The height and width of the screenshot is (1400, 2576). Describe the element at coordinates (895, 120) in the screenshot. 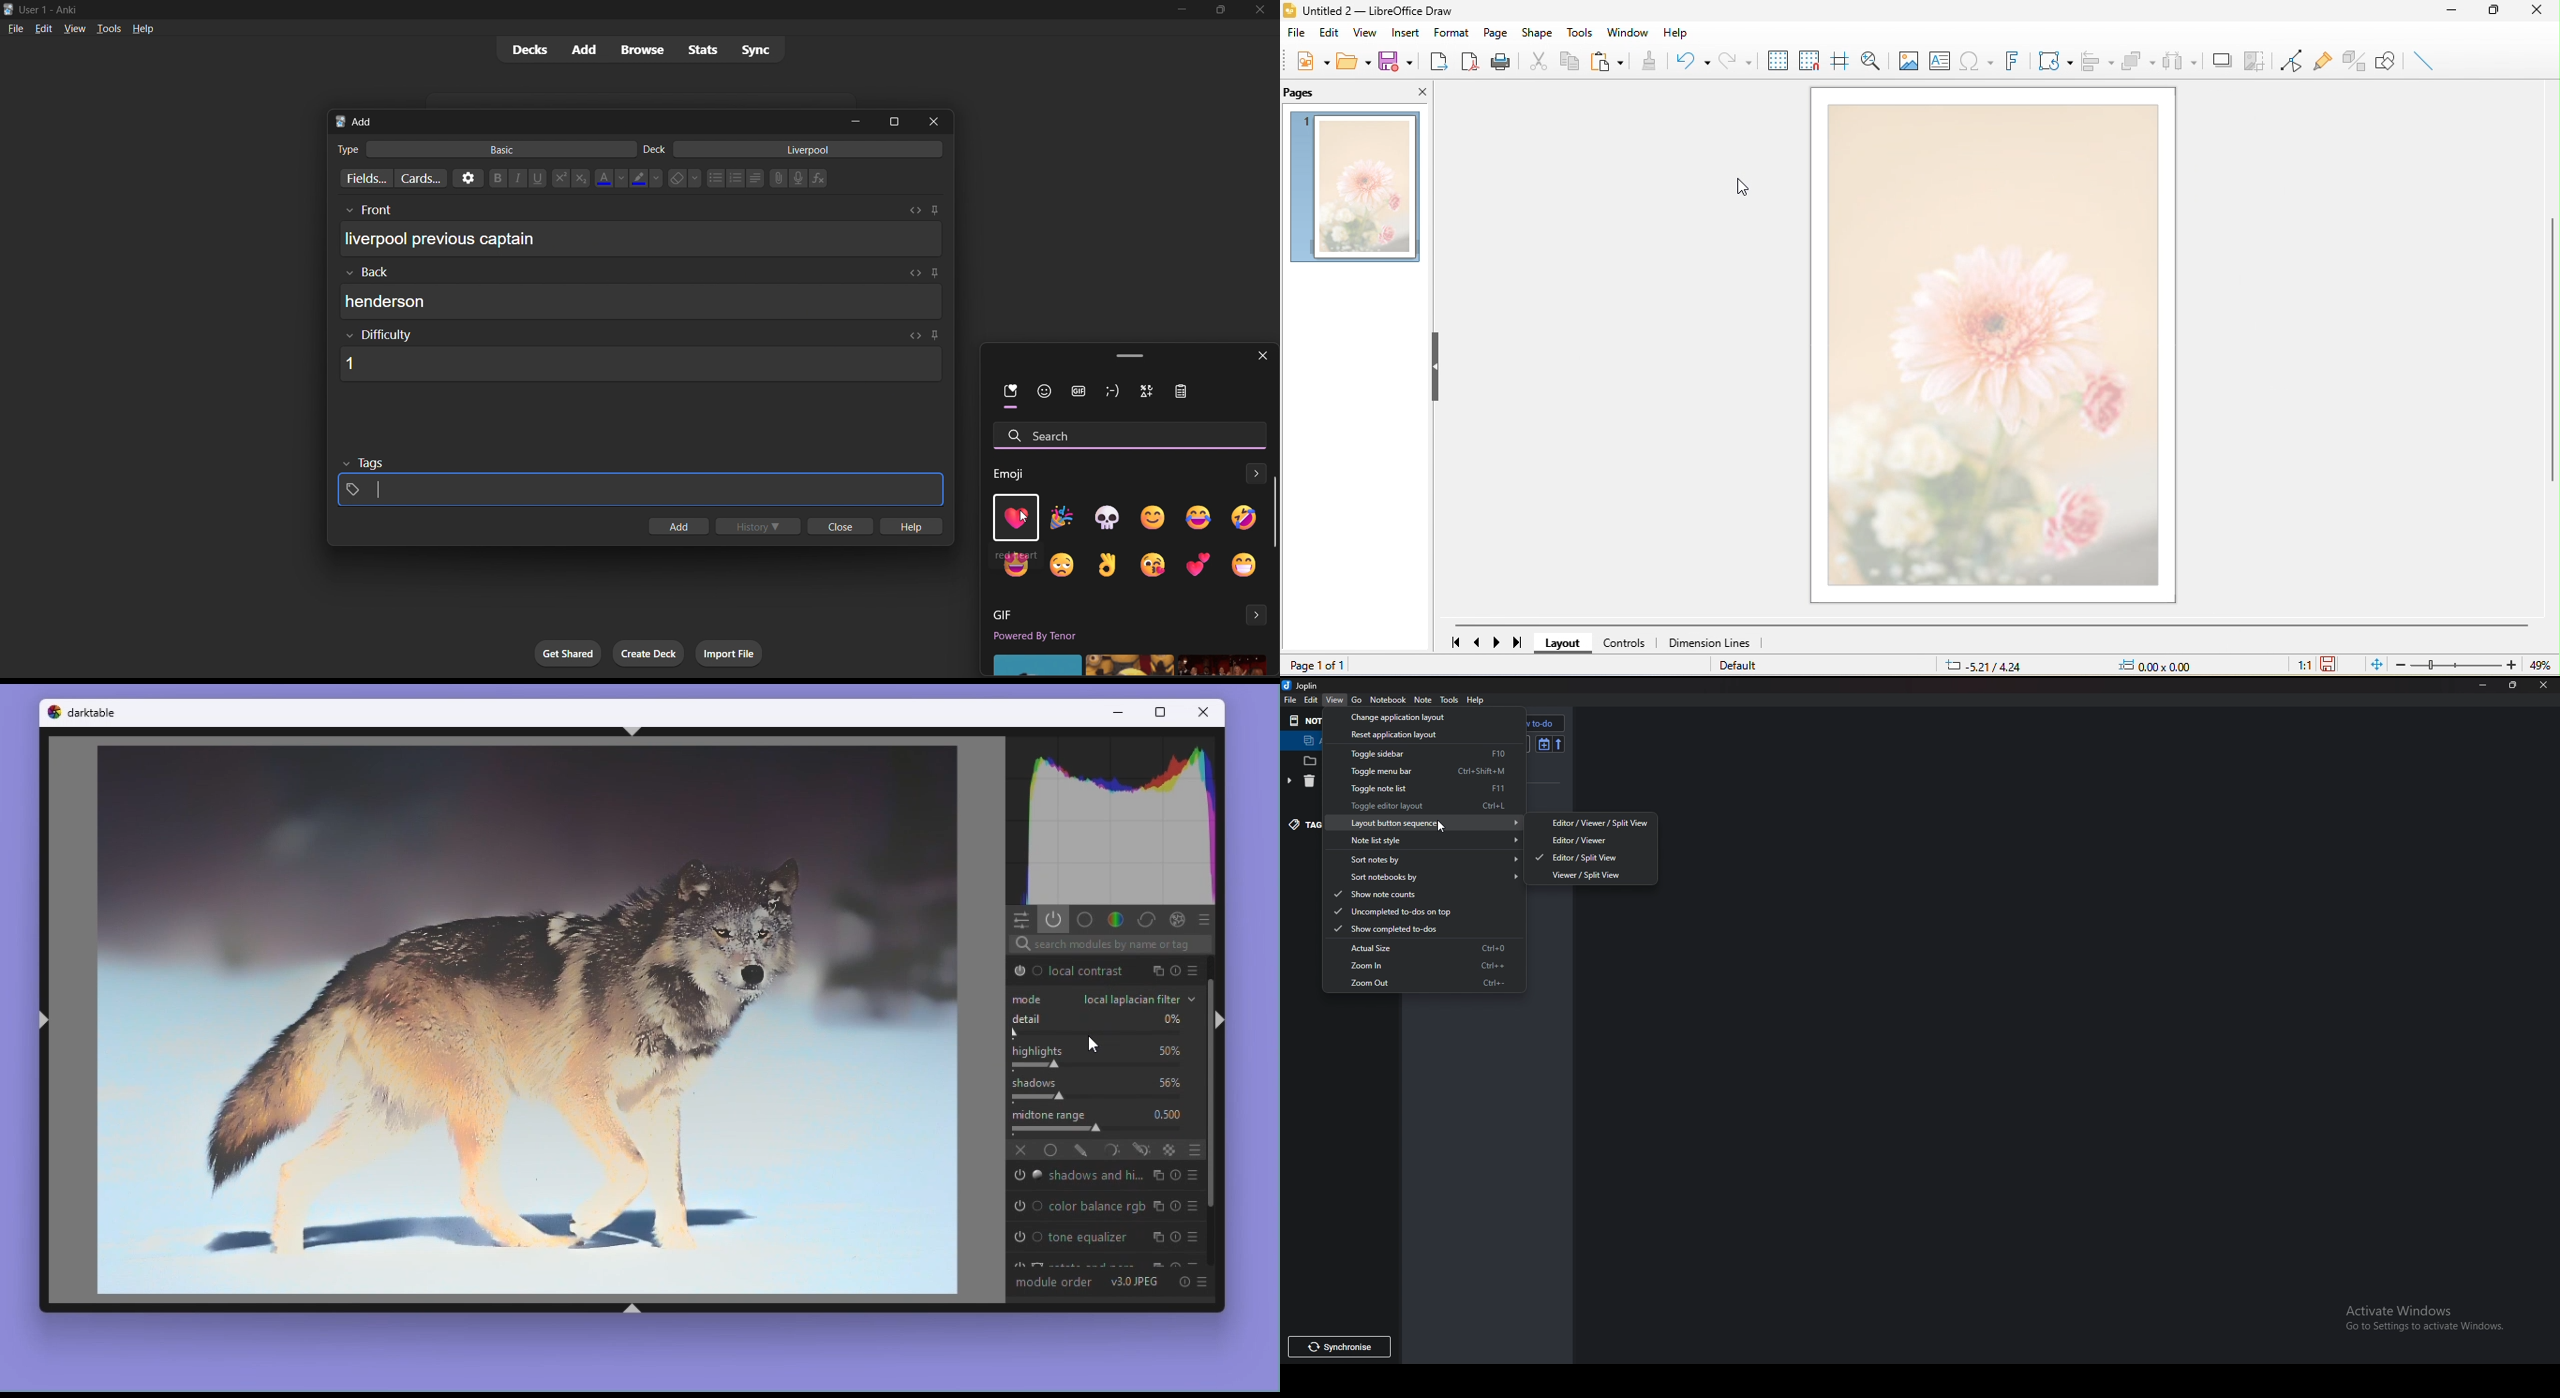

I see `maximize` at that location.